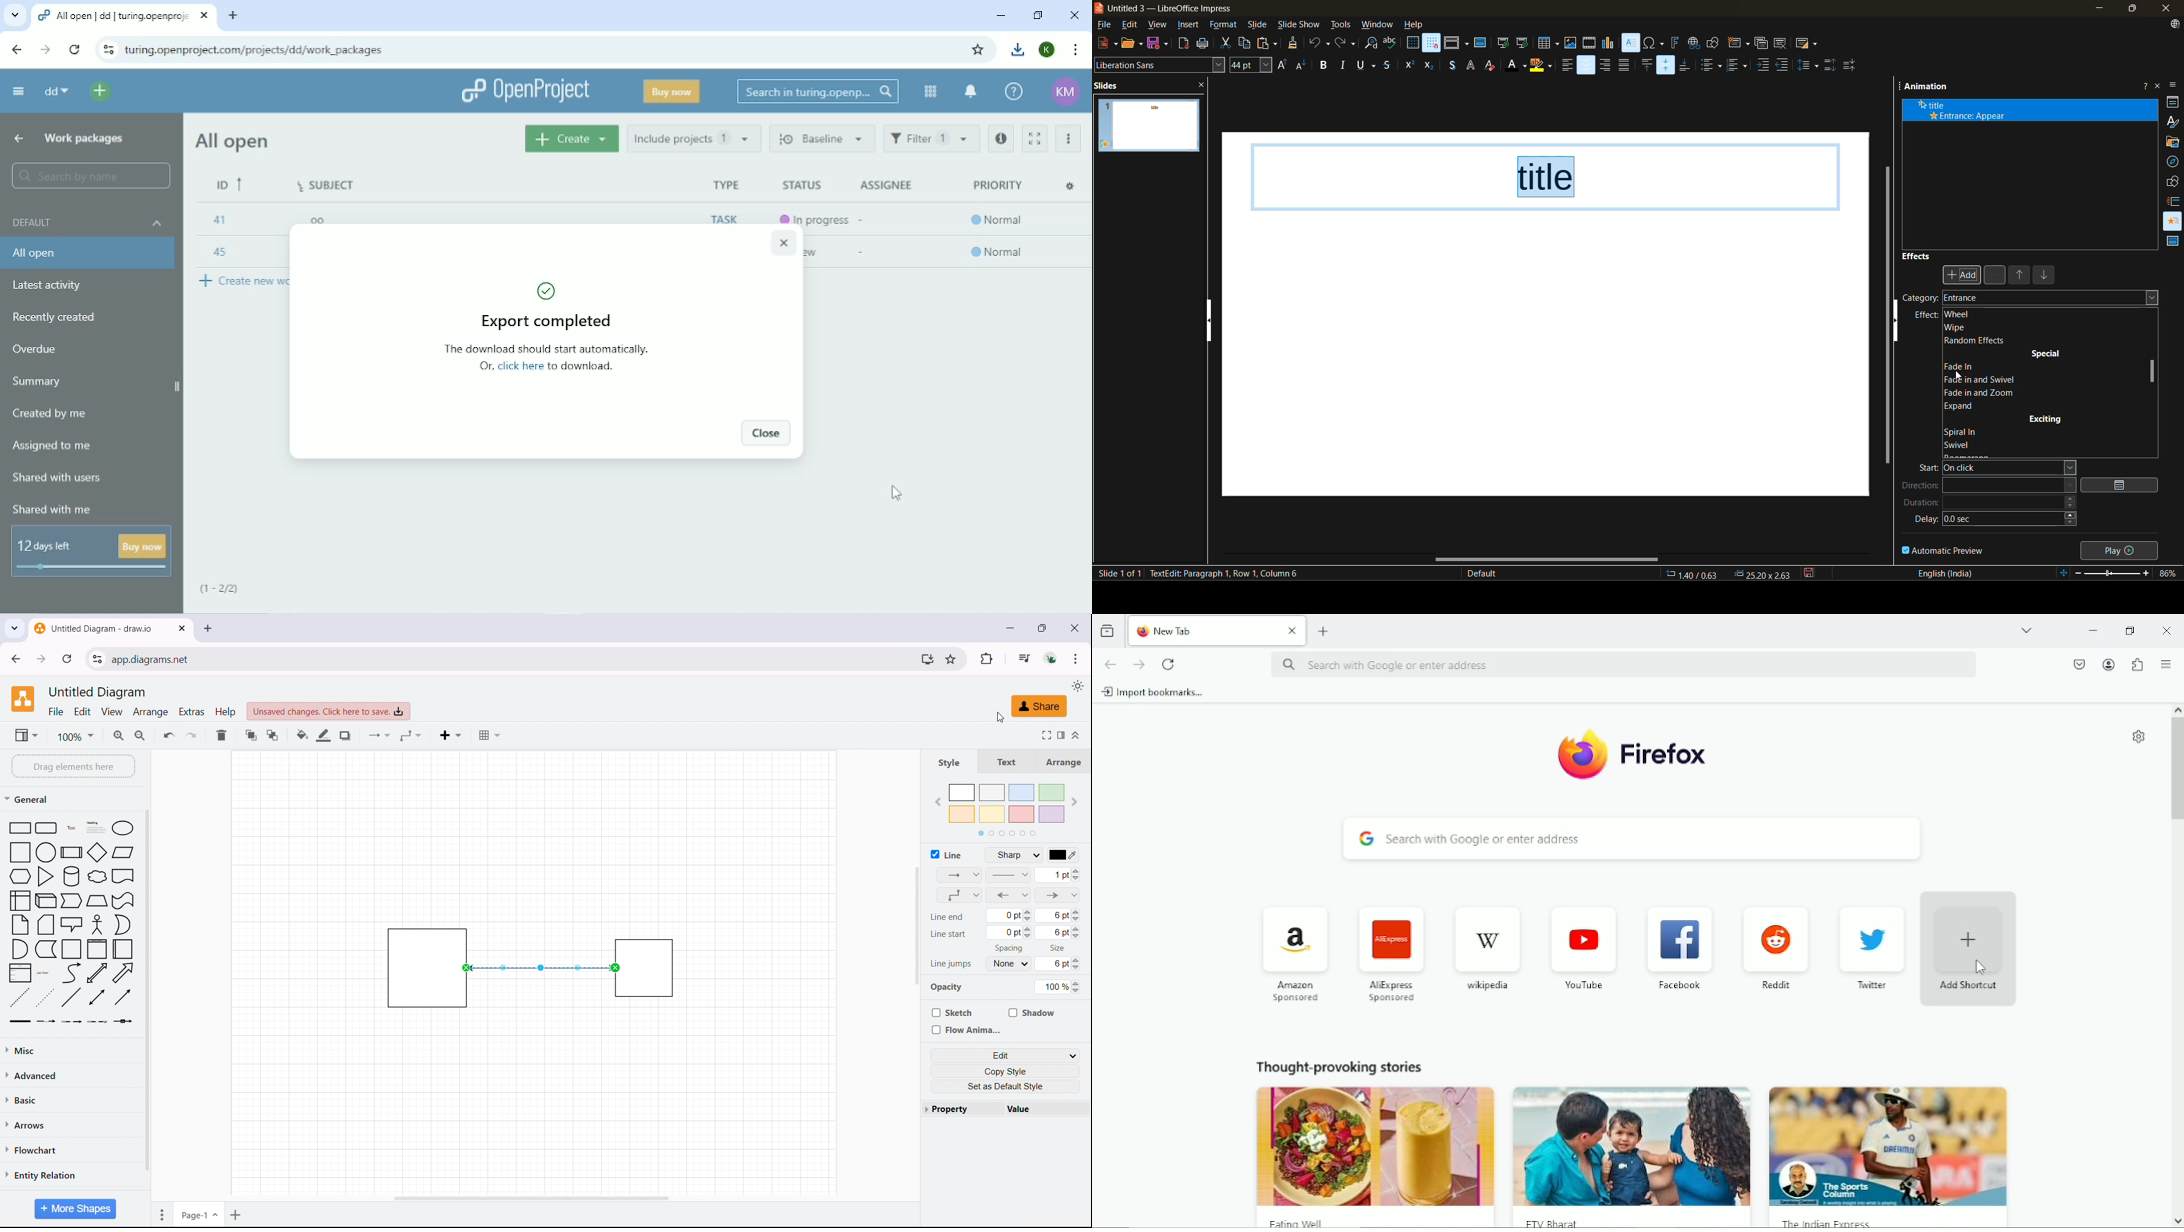  I want to click on minimize, so click(1011, 628).